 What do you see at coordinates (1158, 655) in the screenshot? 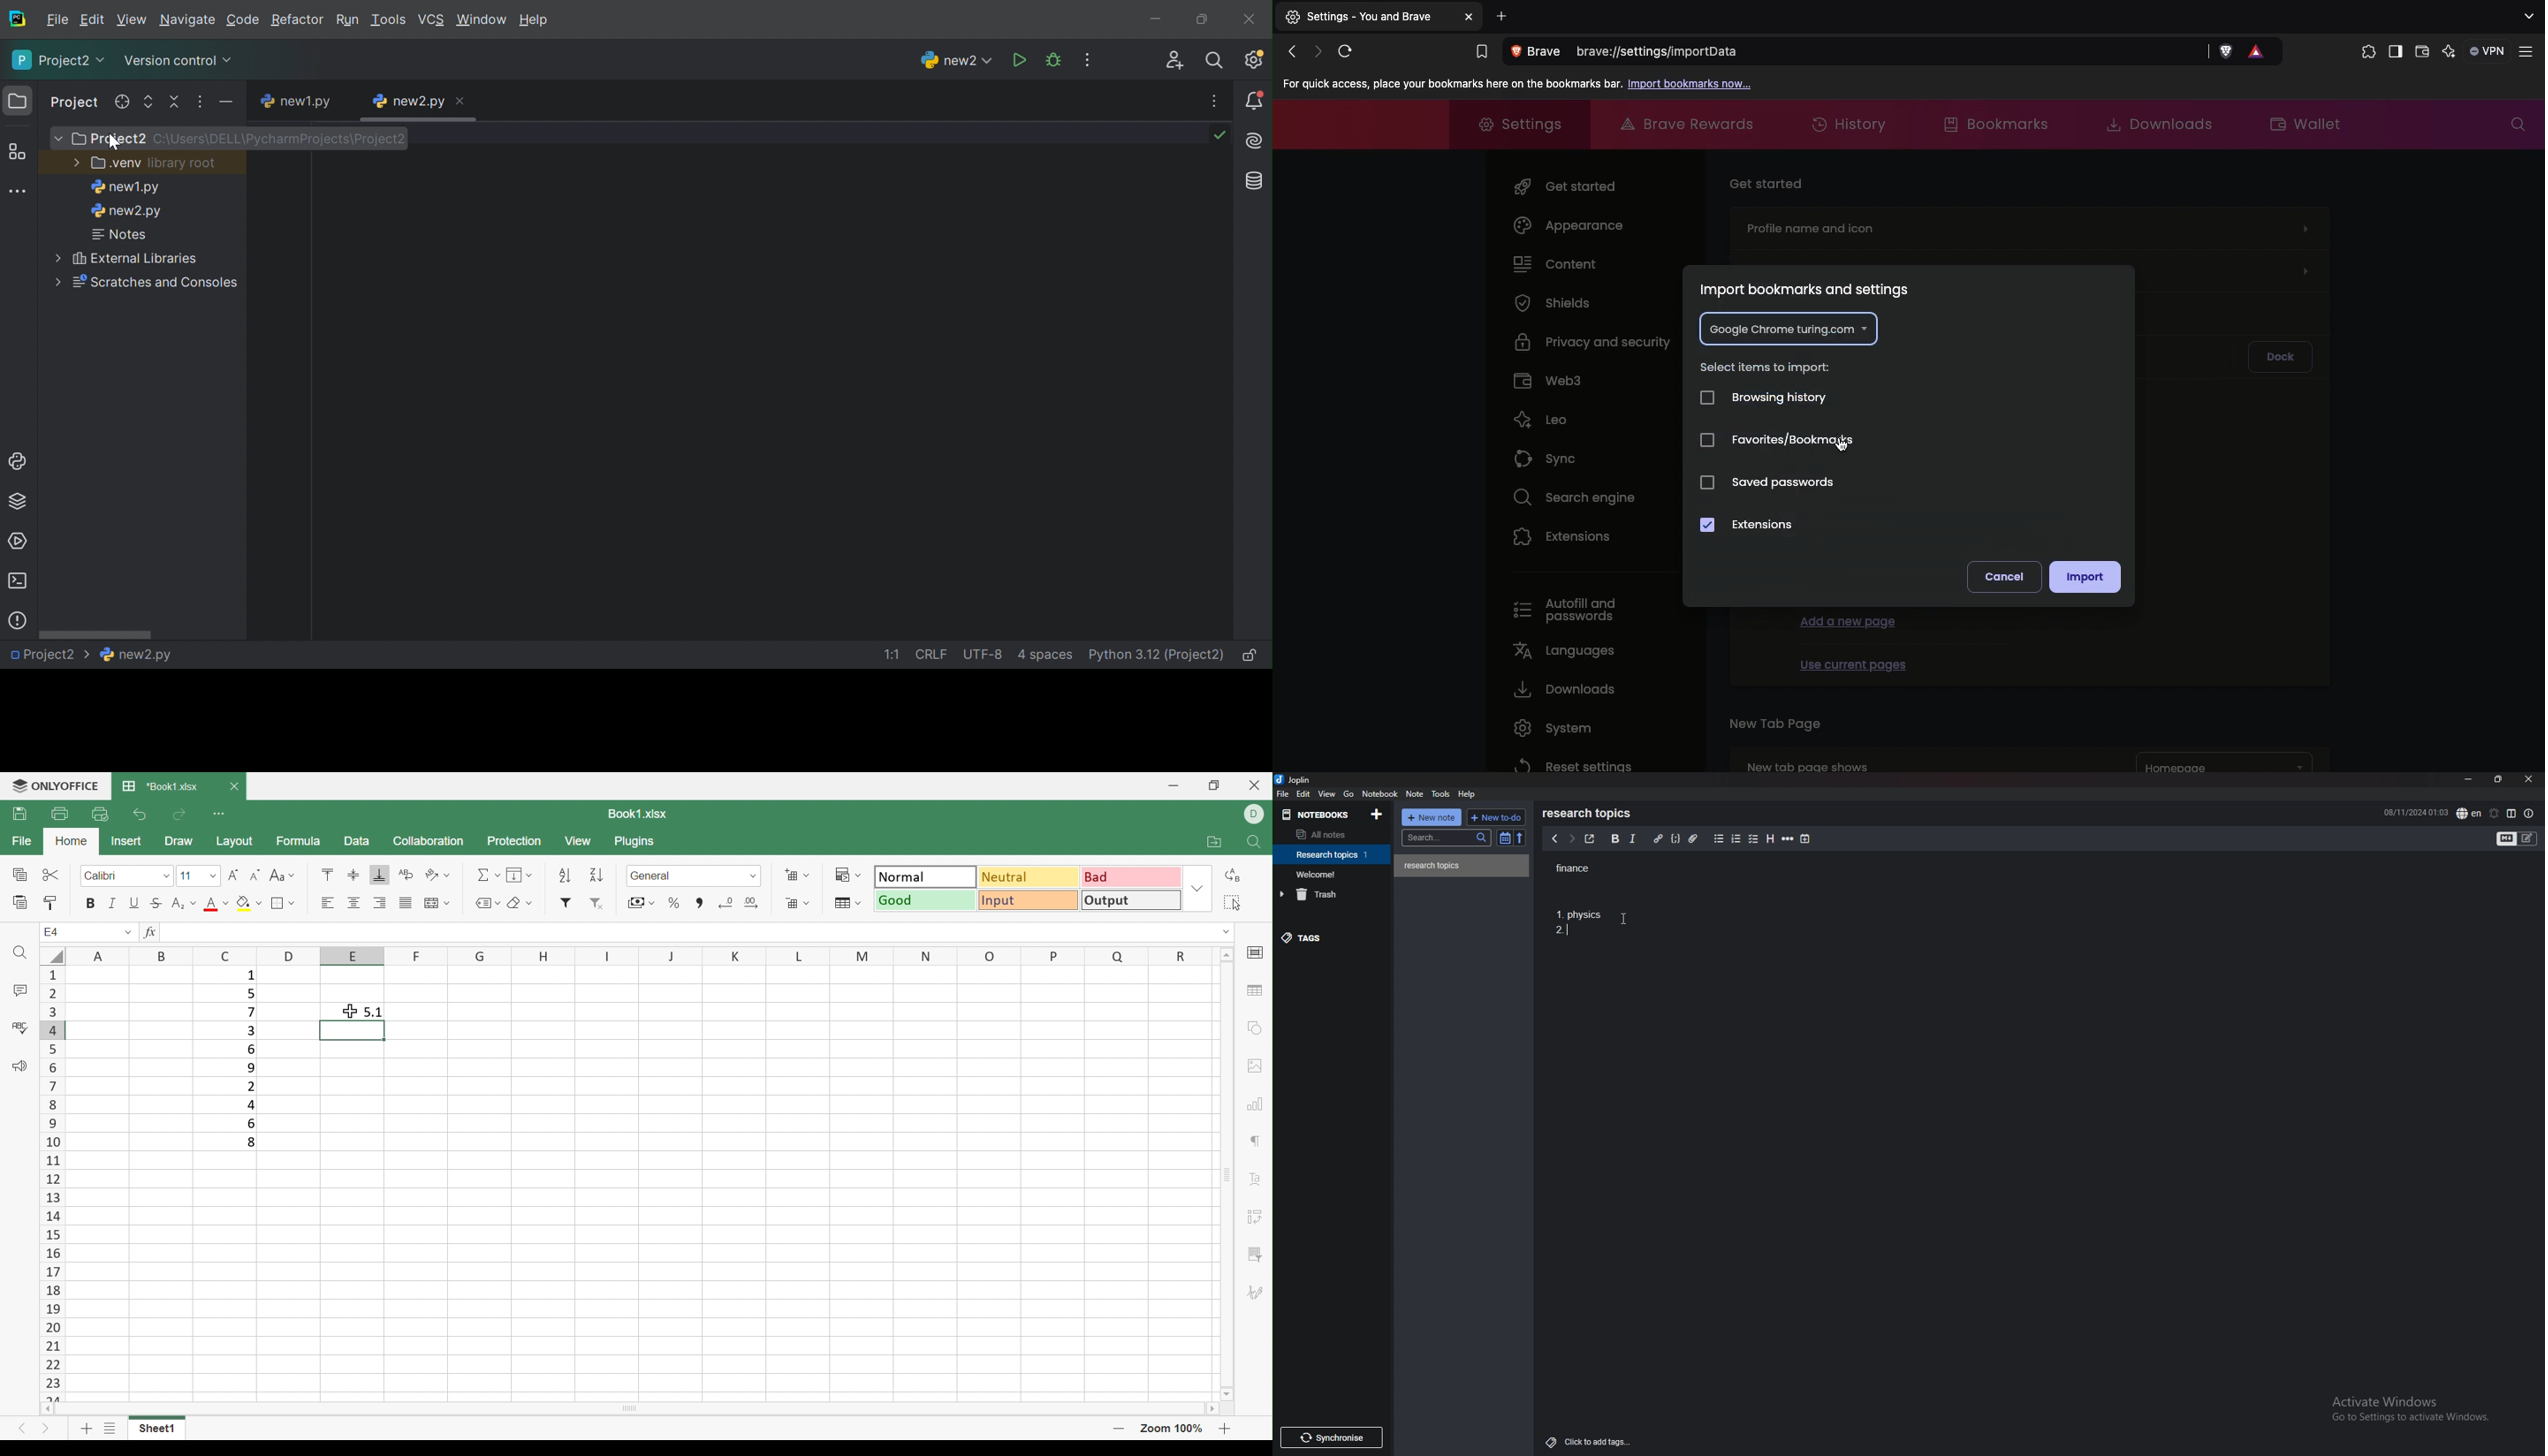
I see `Python 3.12 (Project)` at bounding box center [1158, 655].